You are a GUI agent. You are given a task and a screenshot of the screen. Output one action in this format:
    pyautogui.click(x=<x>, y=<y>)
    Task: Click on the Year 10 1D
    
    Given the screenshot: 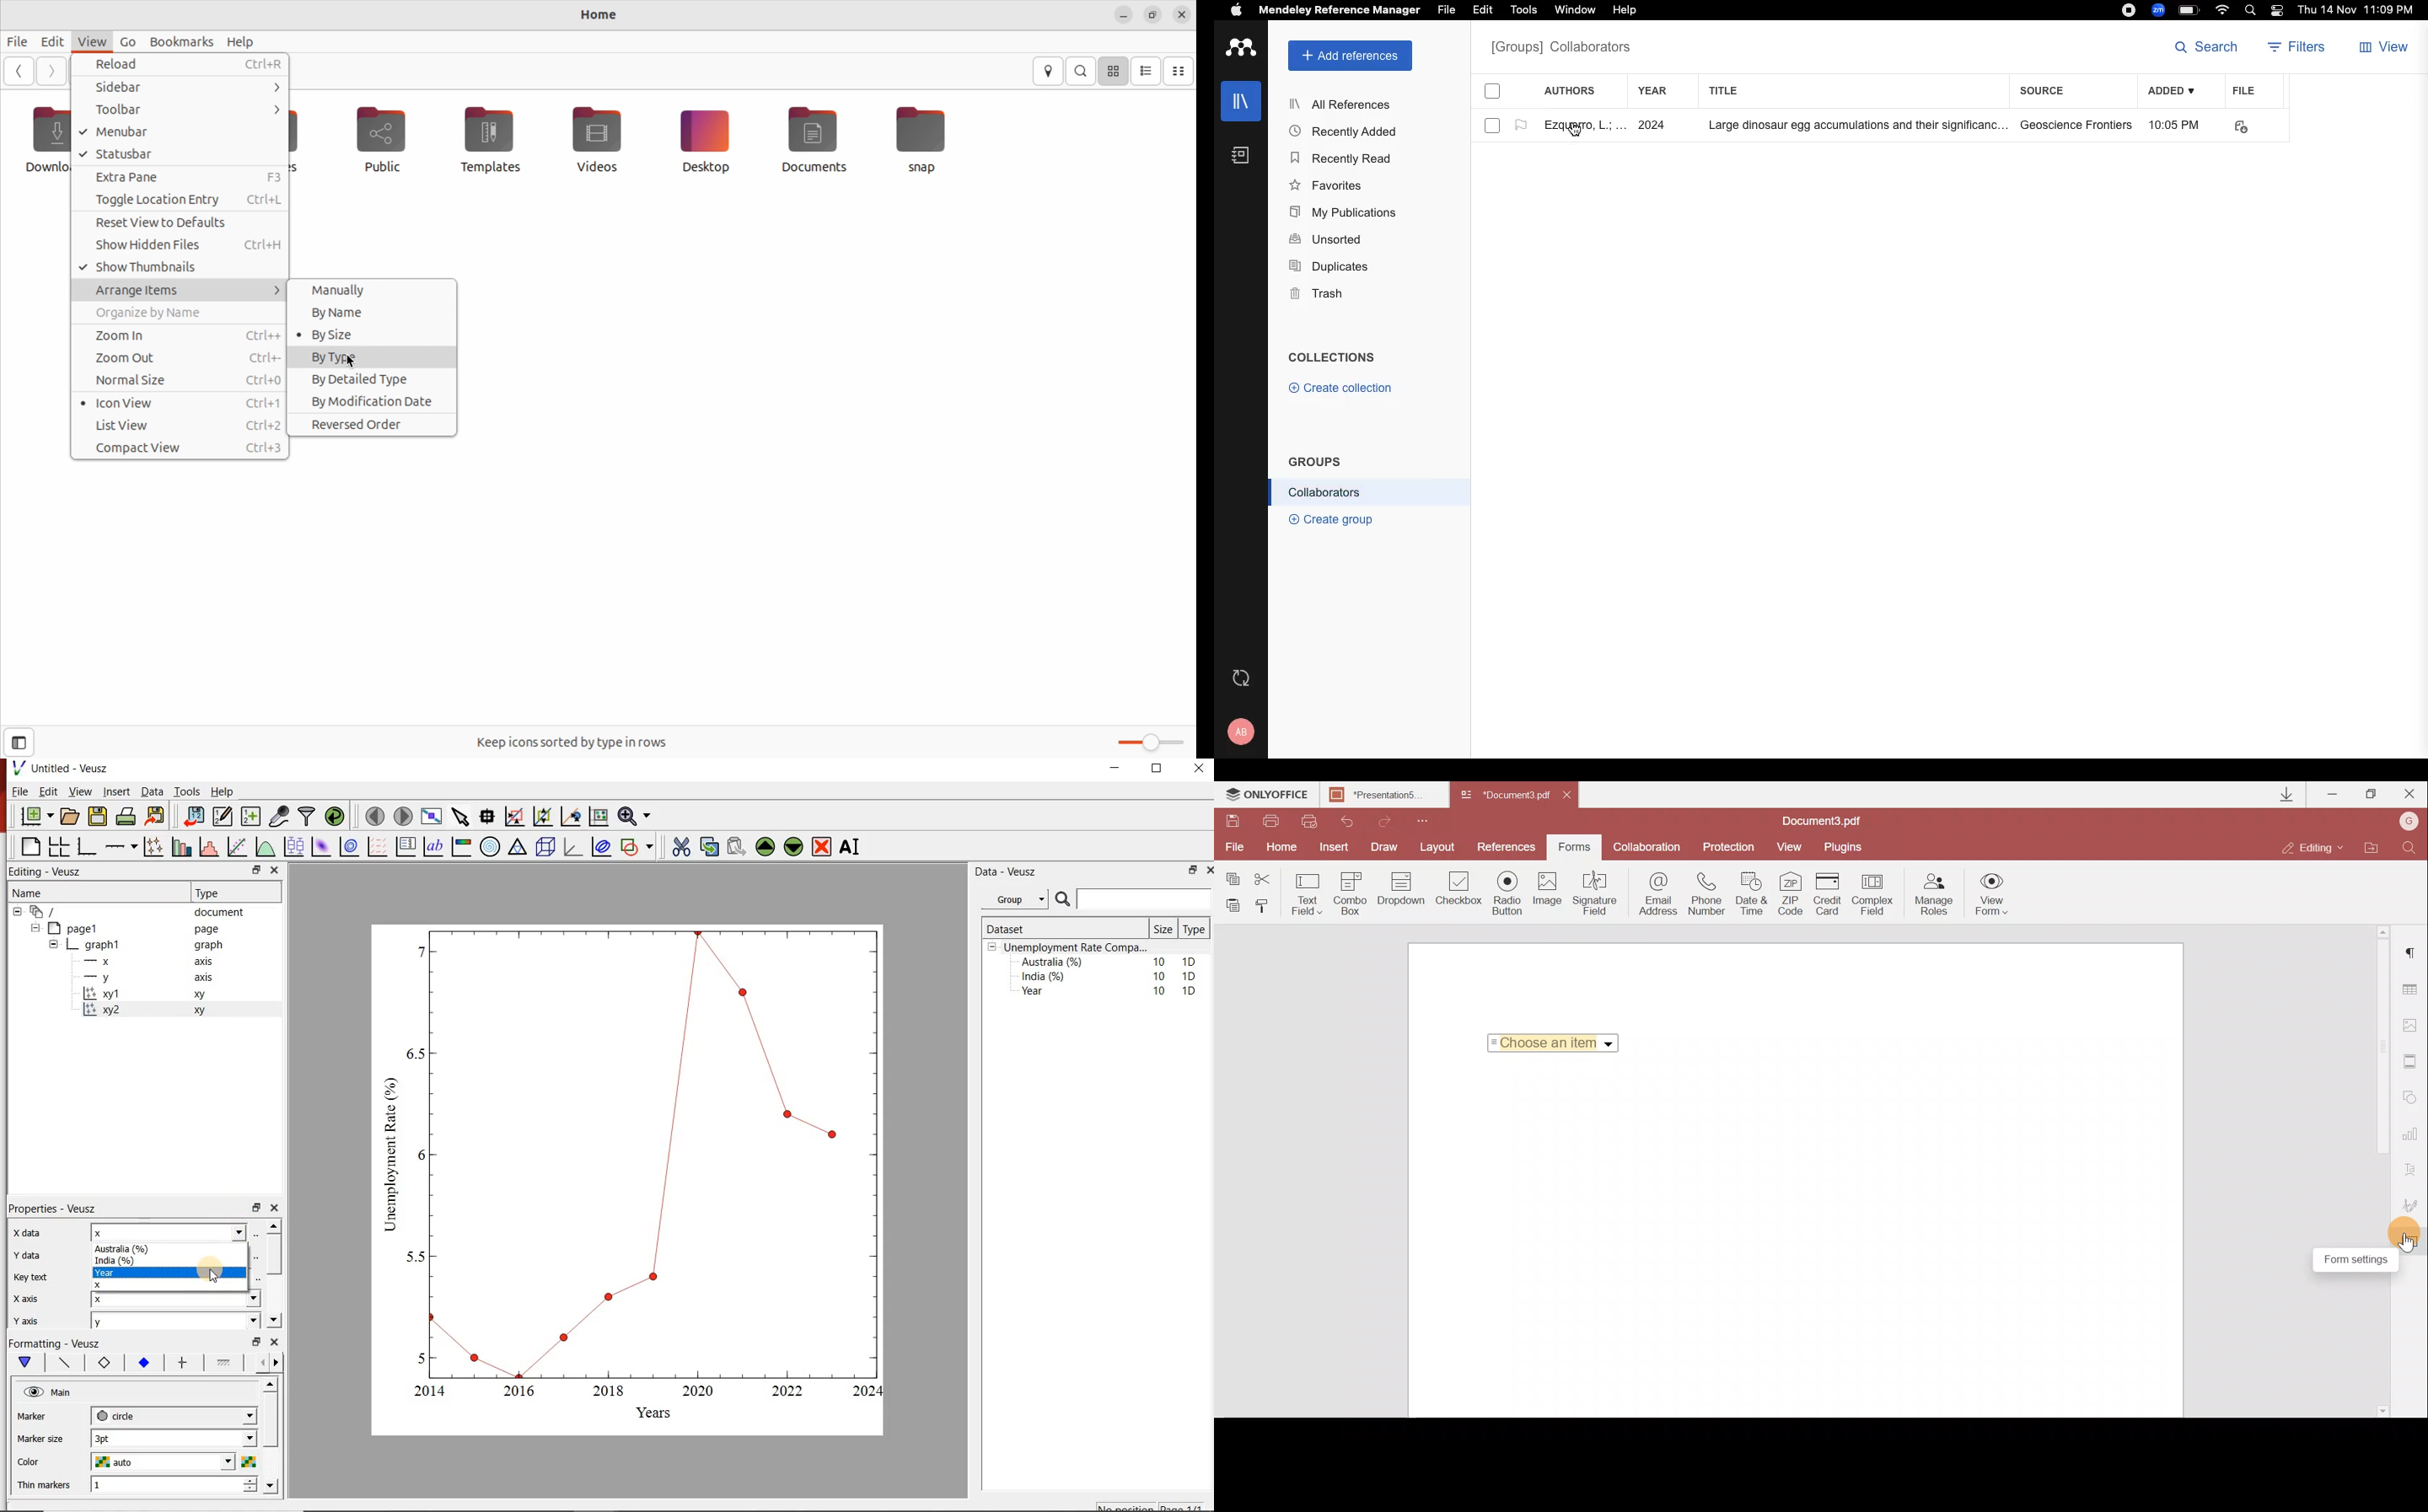 What is the action you would take?
    pyautogui.click(x=1113, y=993)
    